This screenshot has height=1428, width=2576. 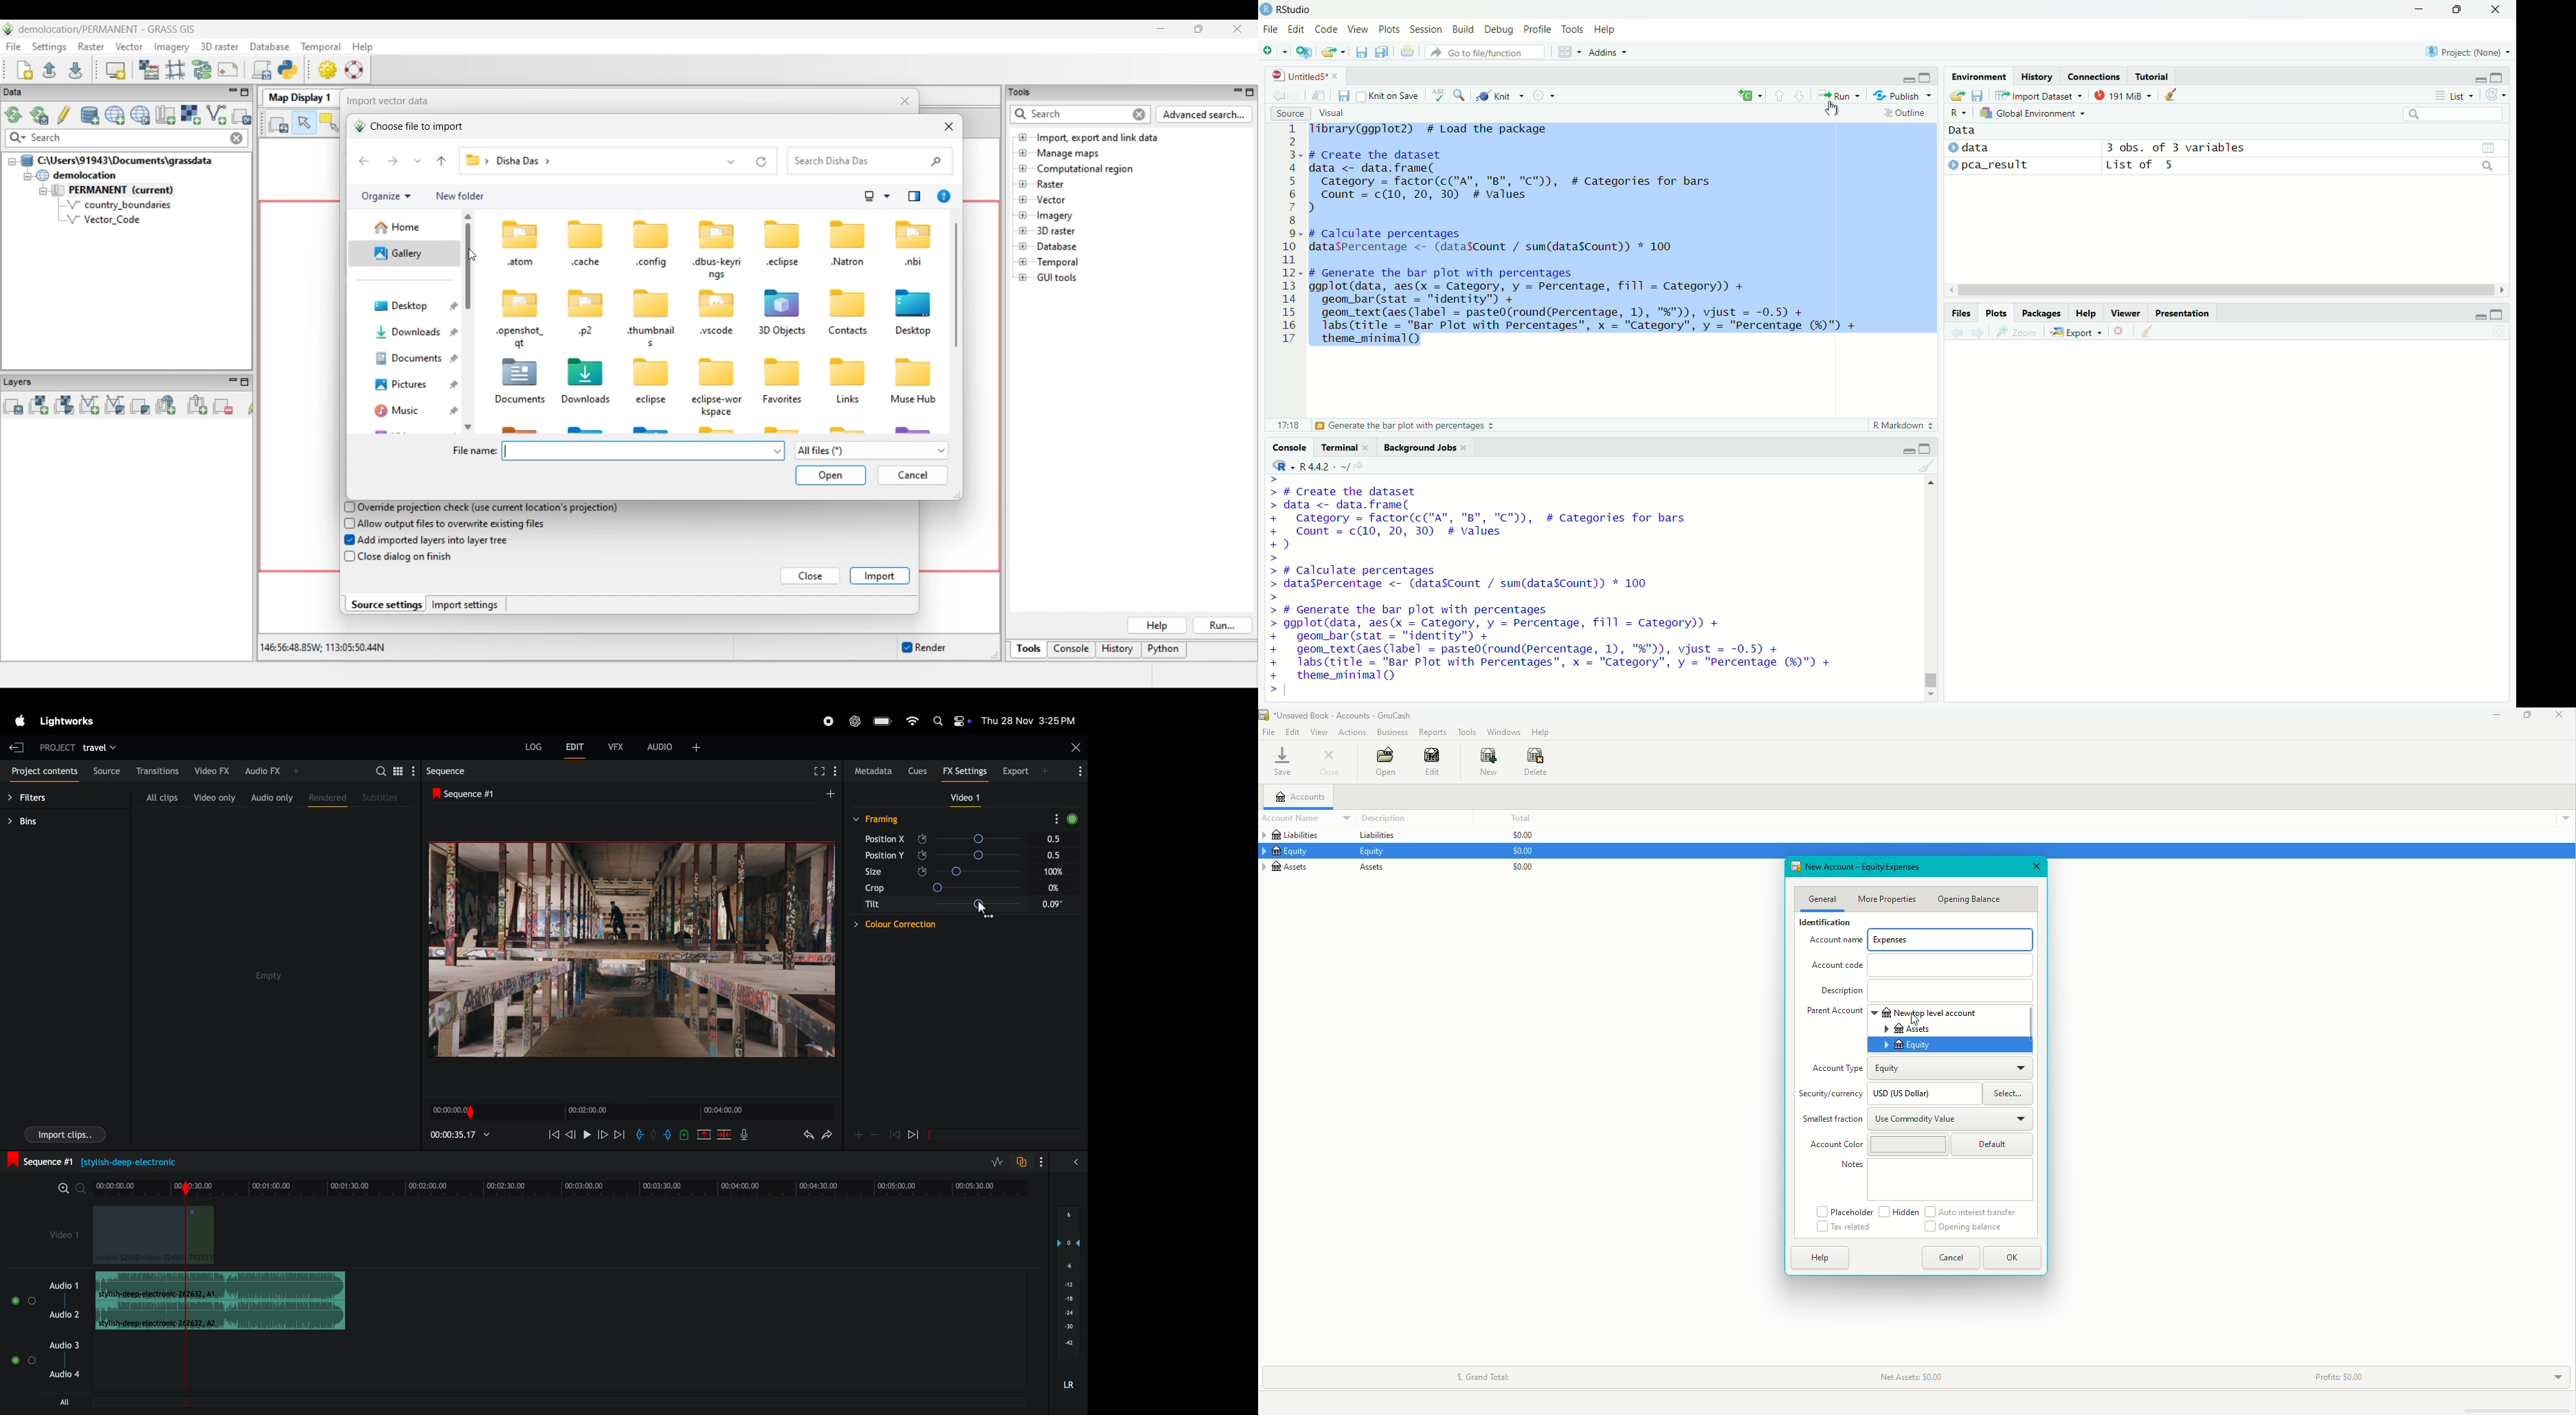 What do you see at coordinates (896, 1133) in the screenshot?
I see `Jump to previous keyframe` at bounding box center [896, 1133].